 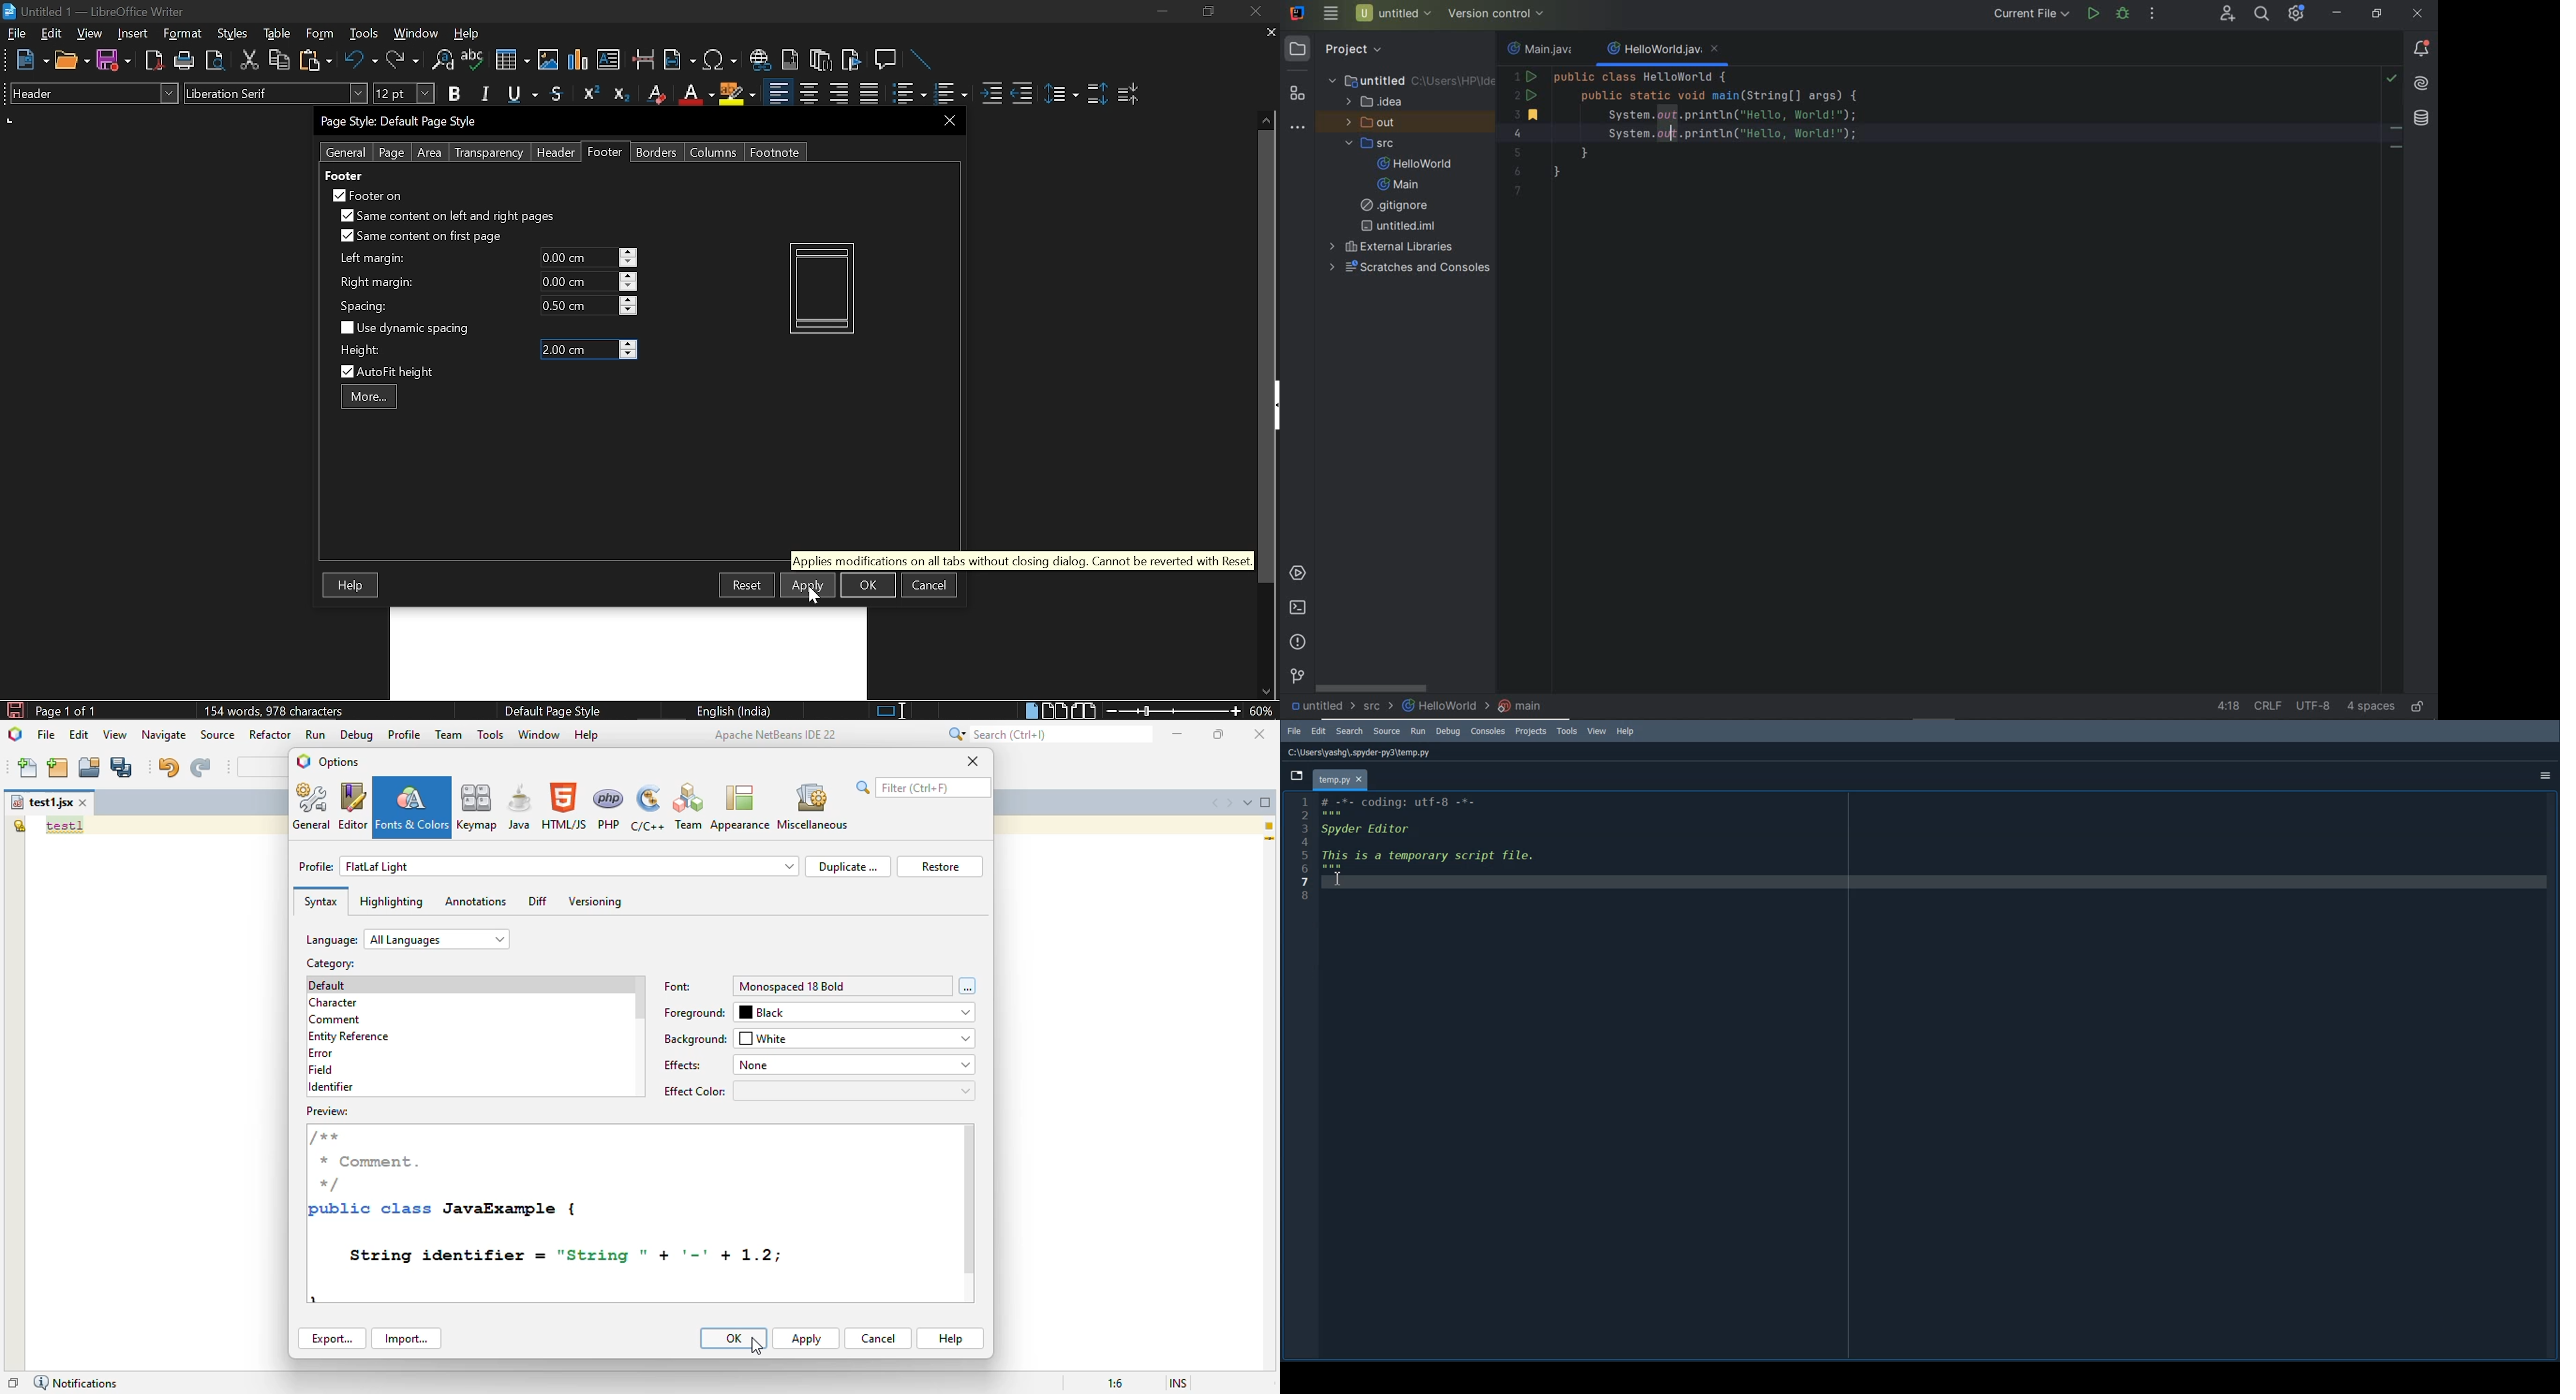 I want to click on Auto fit height, so click(x=400, y=372).